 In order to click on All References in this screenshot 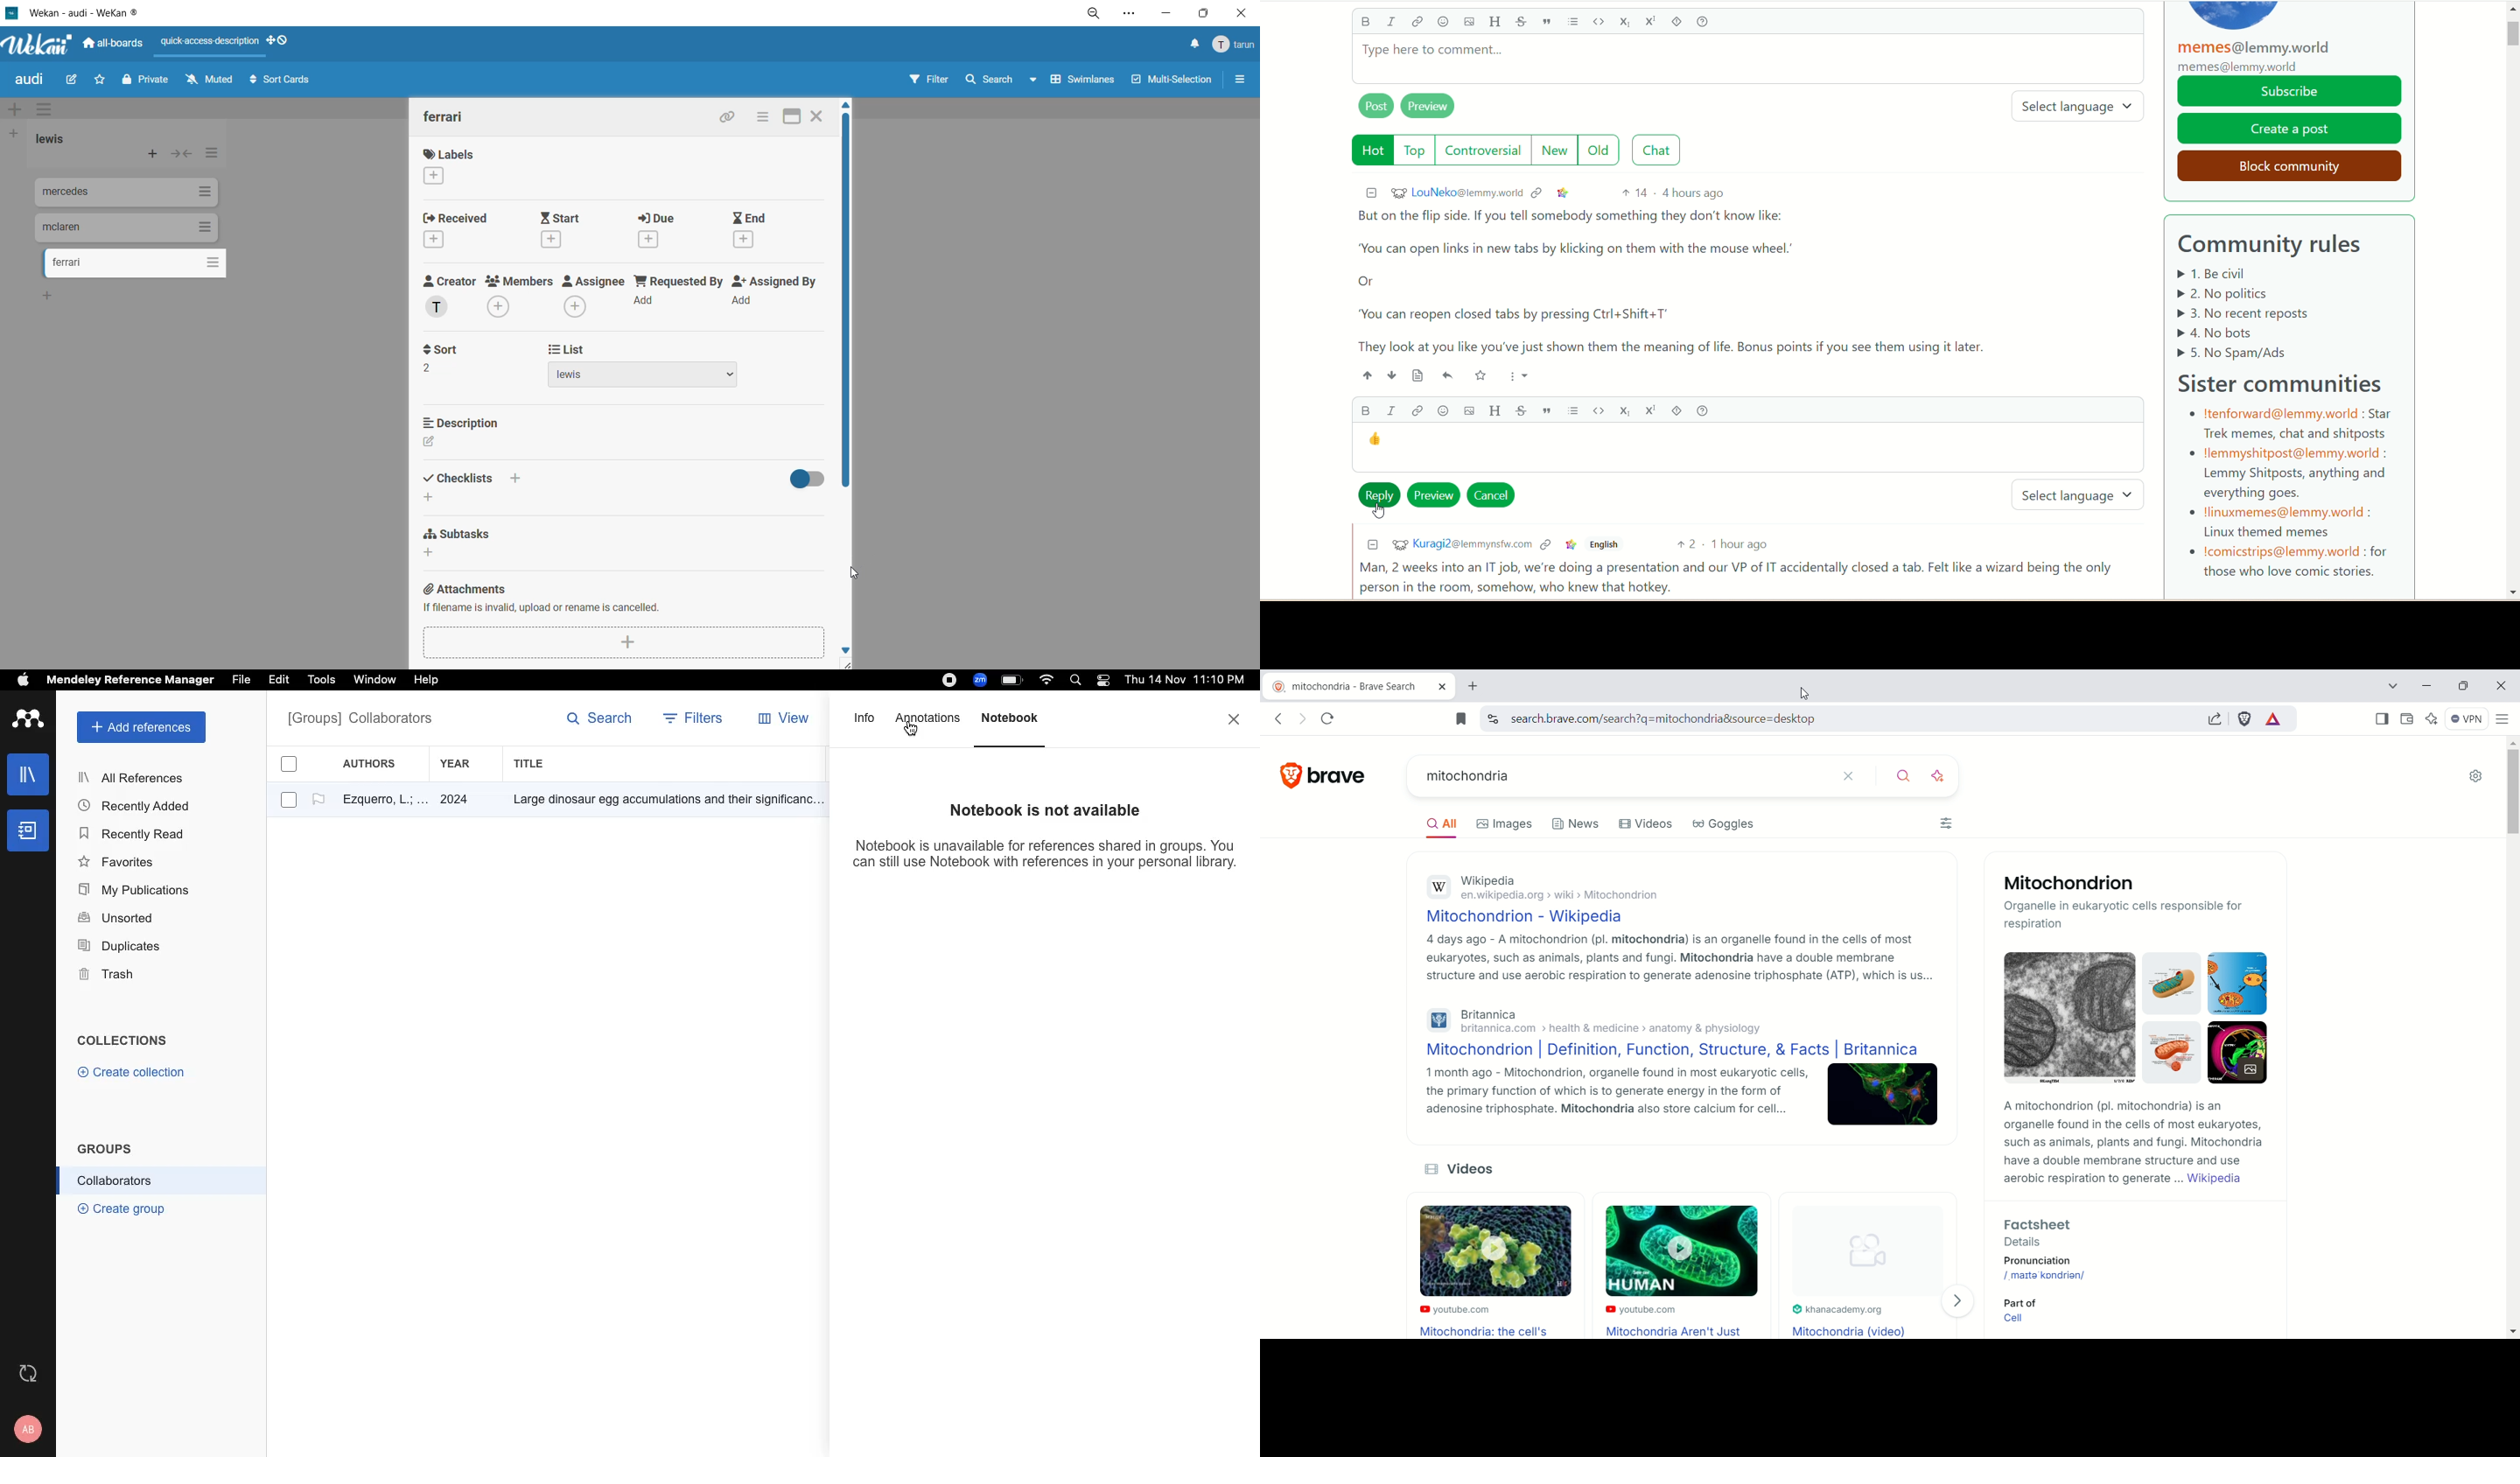, I will do `click(134, 777)`.